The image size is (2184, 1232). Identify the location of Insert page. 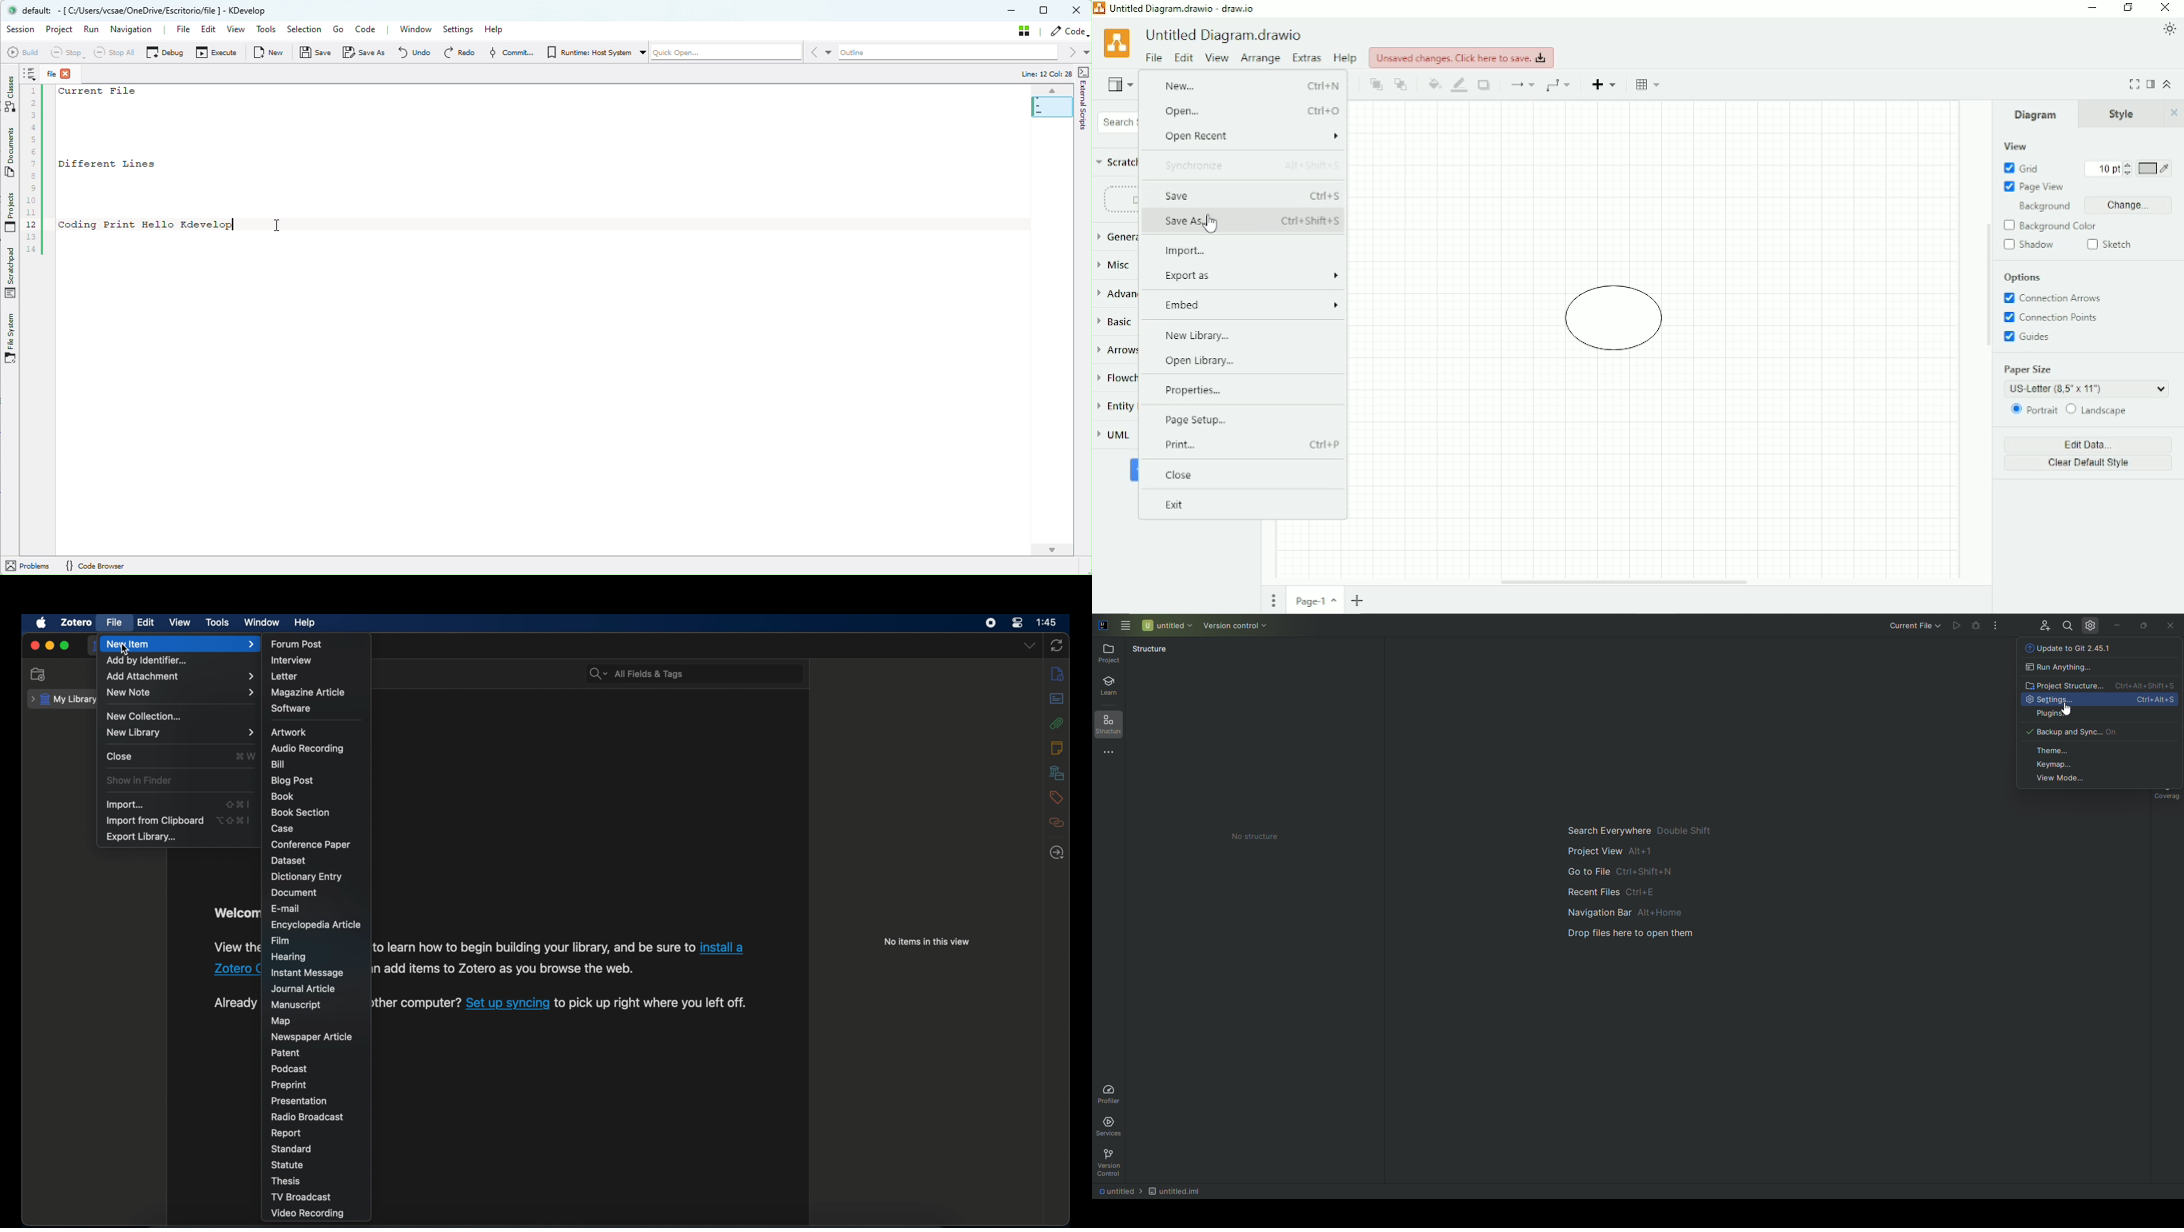
(1357, 600).